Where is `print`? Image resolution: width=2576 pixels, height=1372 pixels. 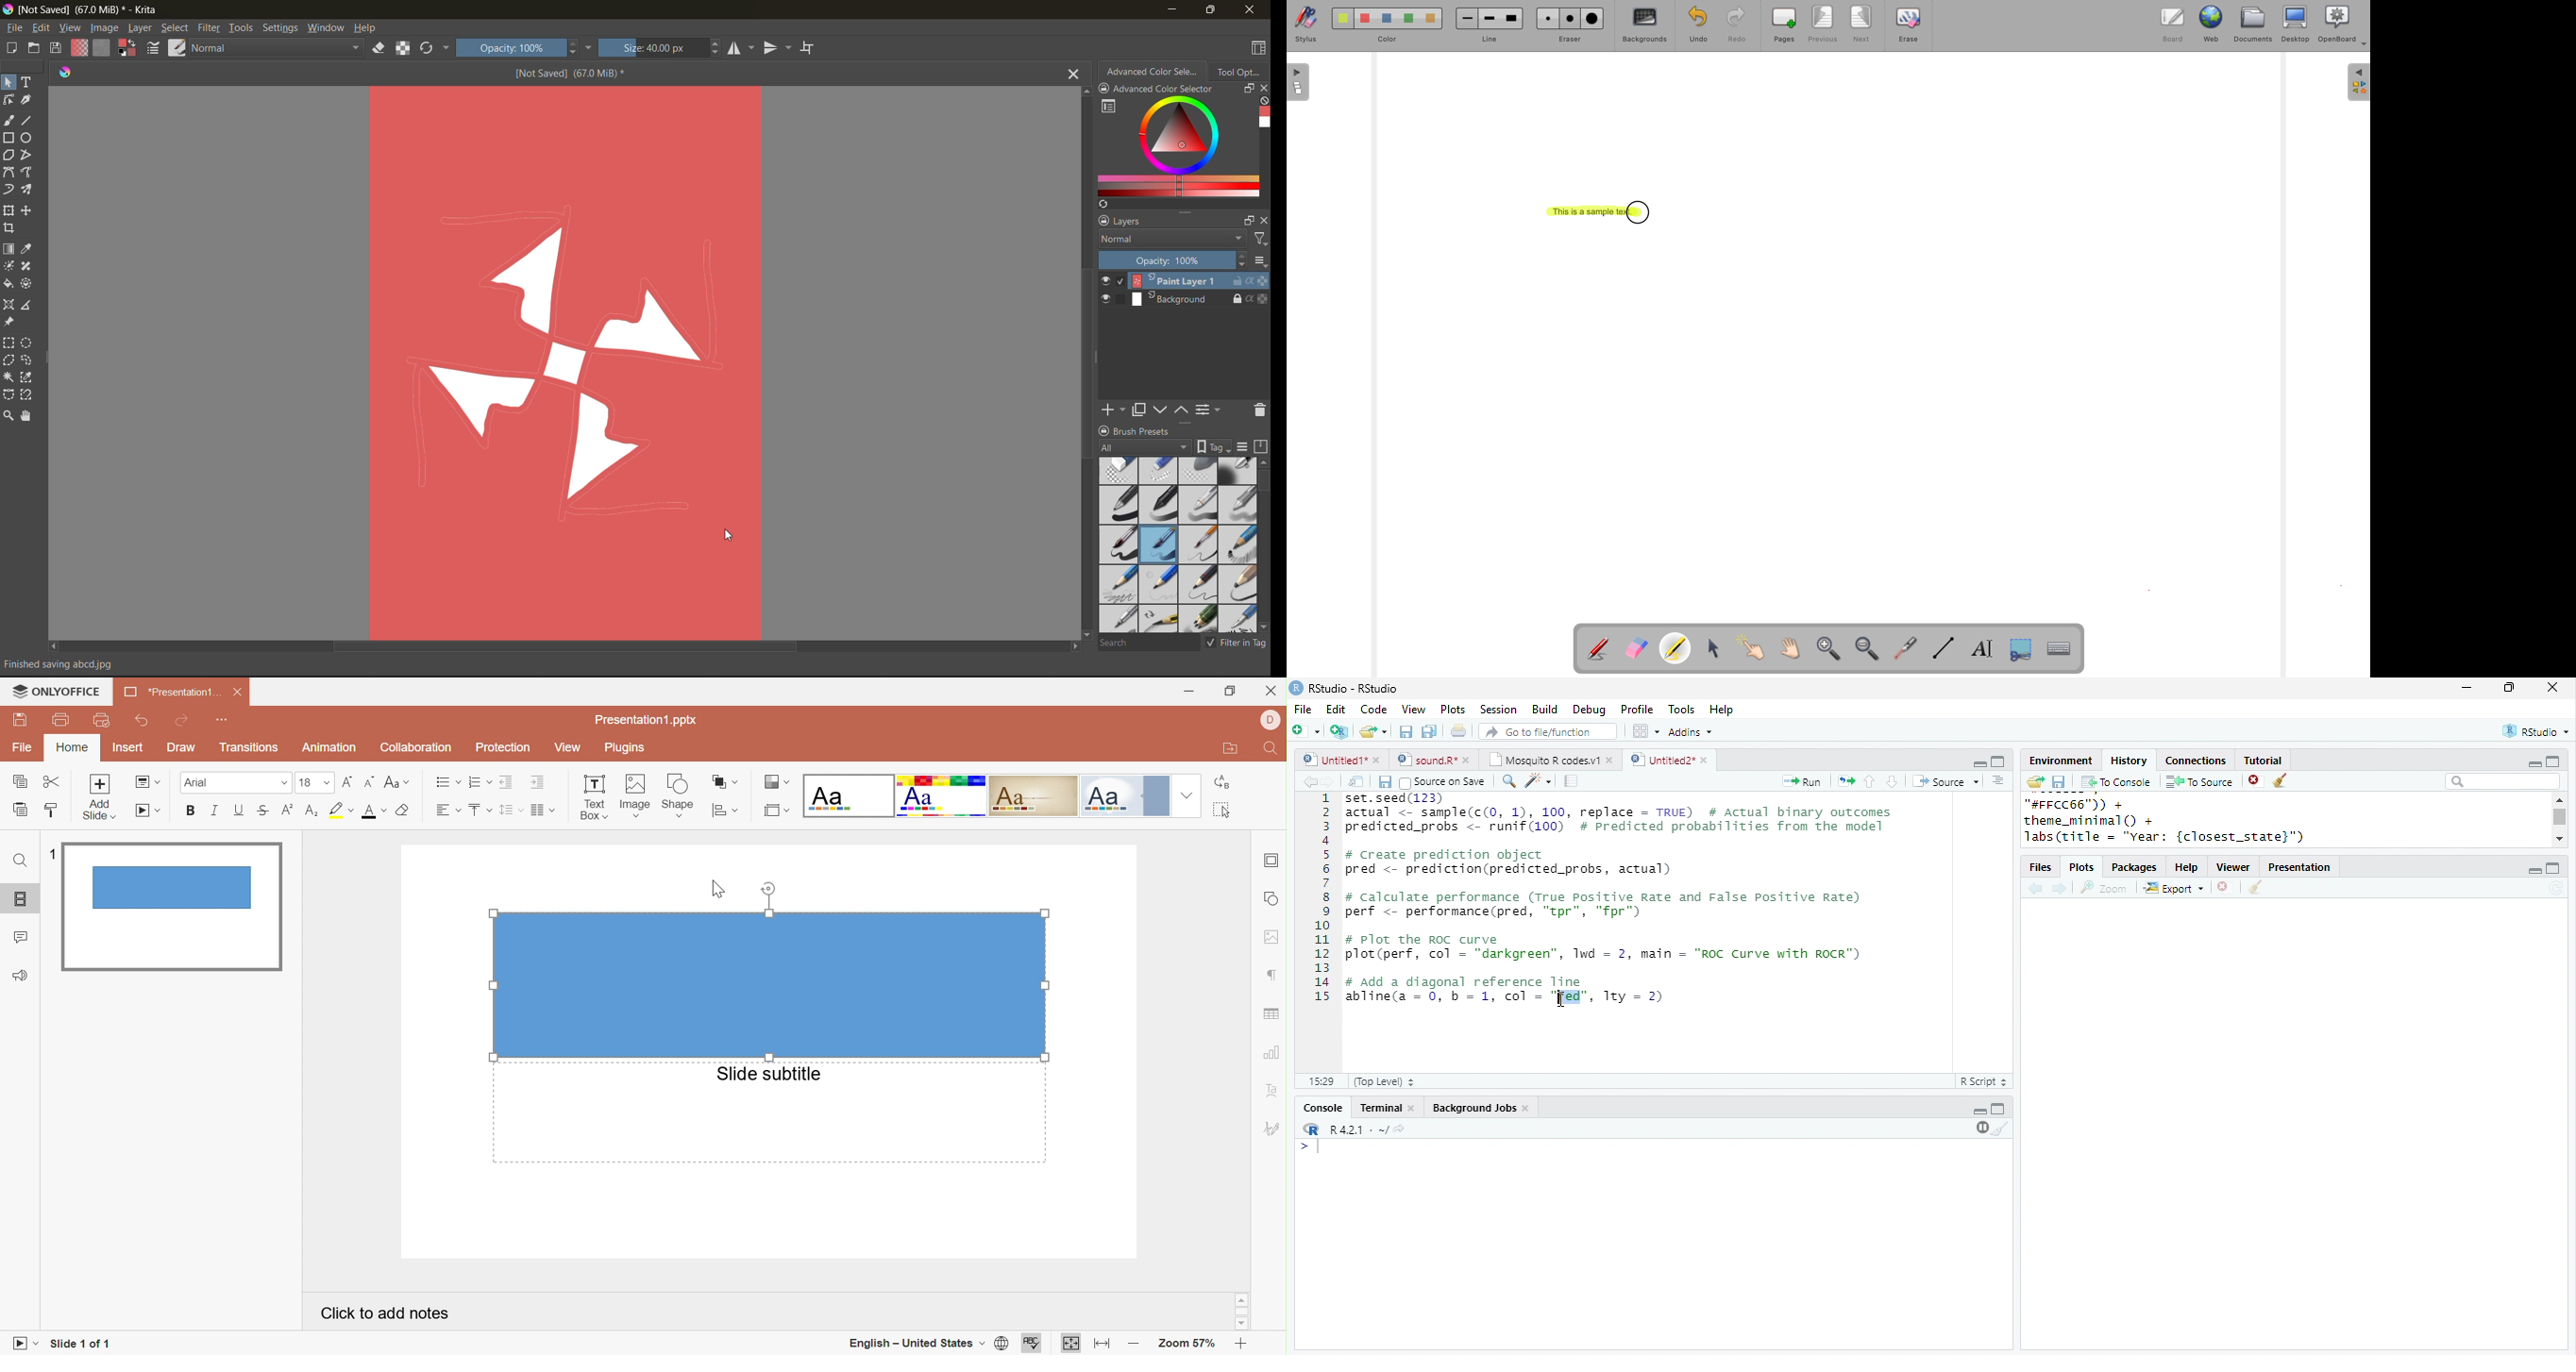
print is located at coordinates (1459, 730).